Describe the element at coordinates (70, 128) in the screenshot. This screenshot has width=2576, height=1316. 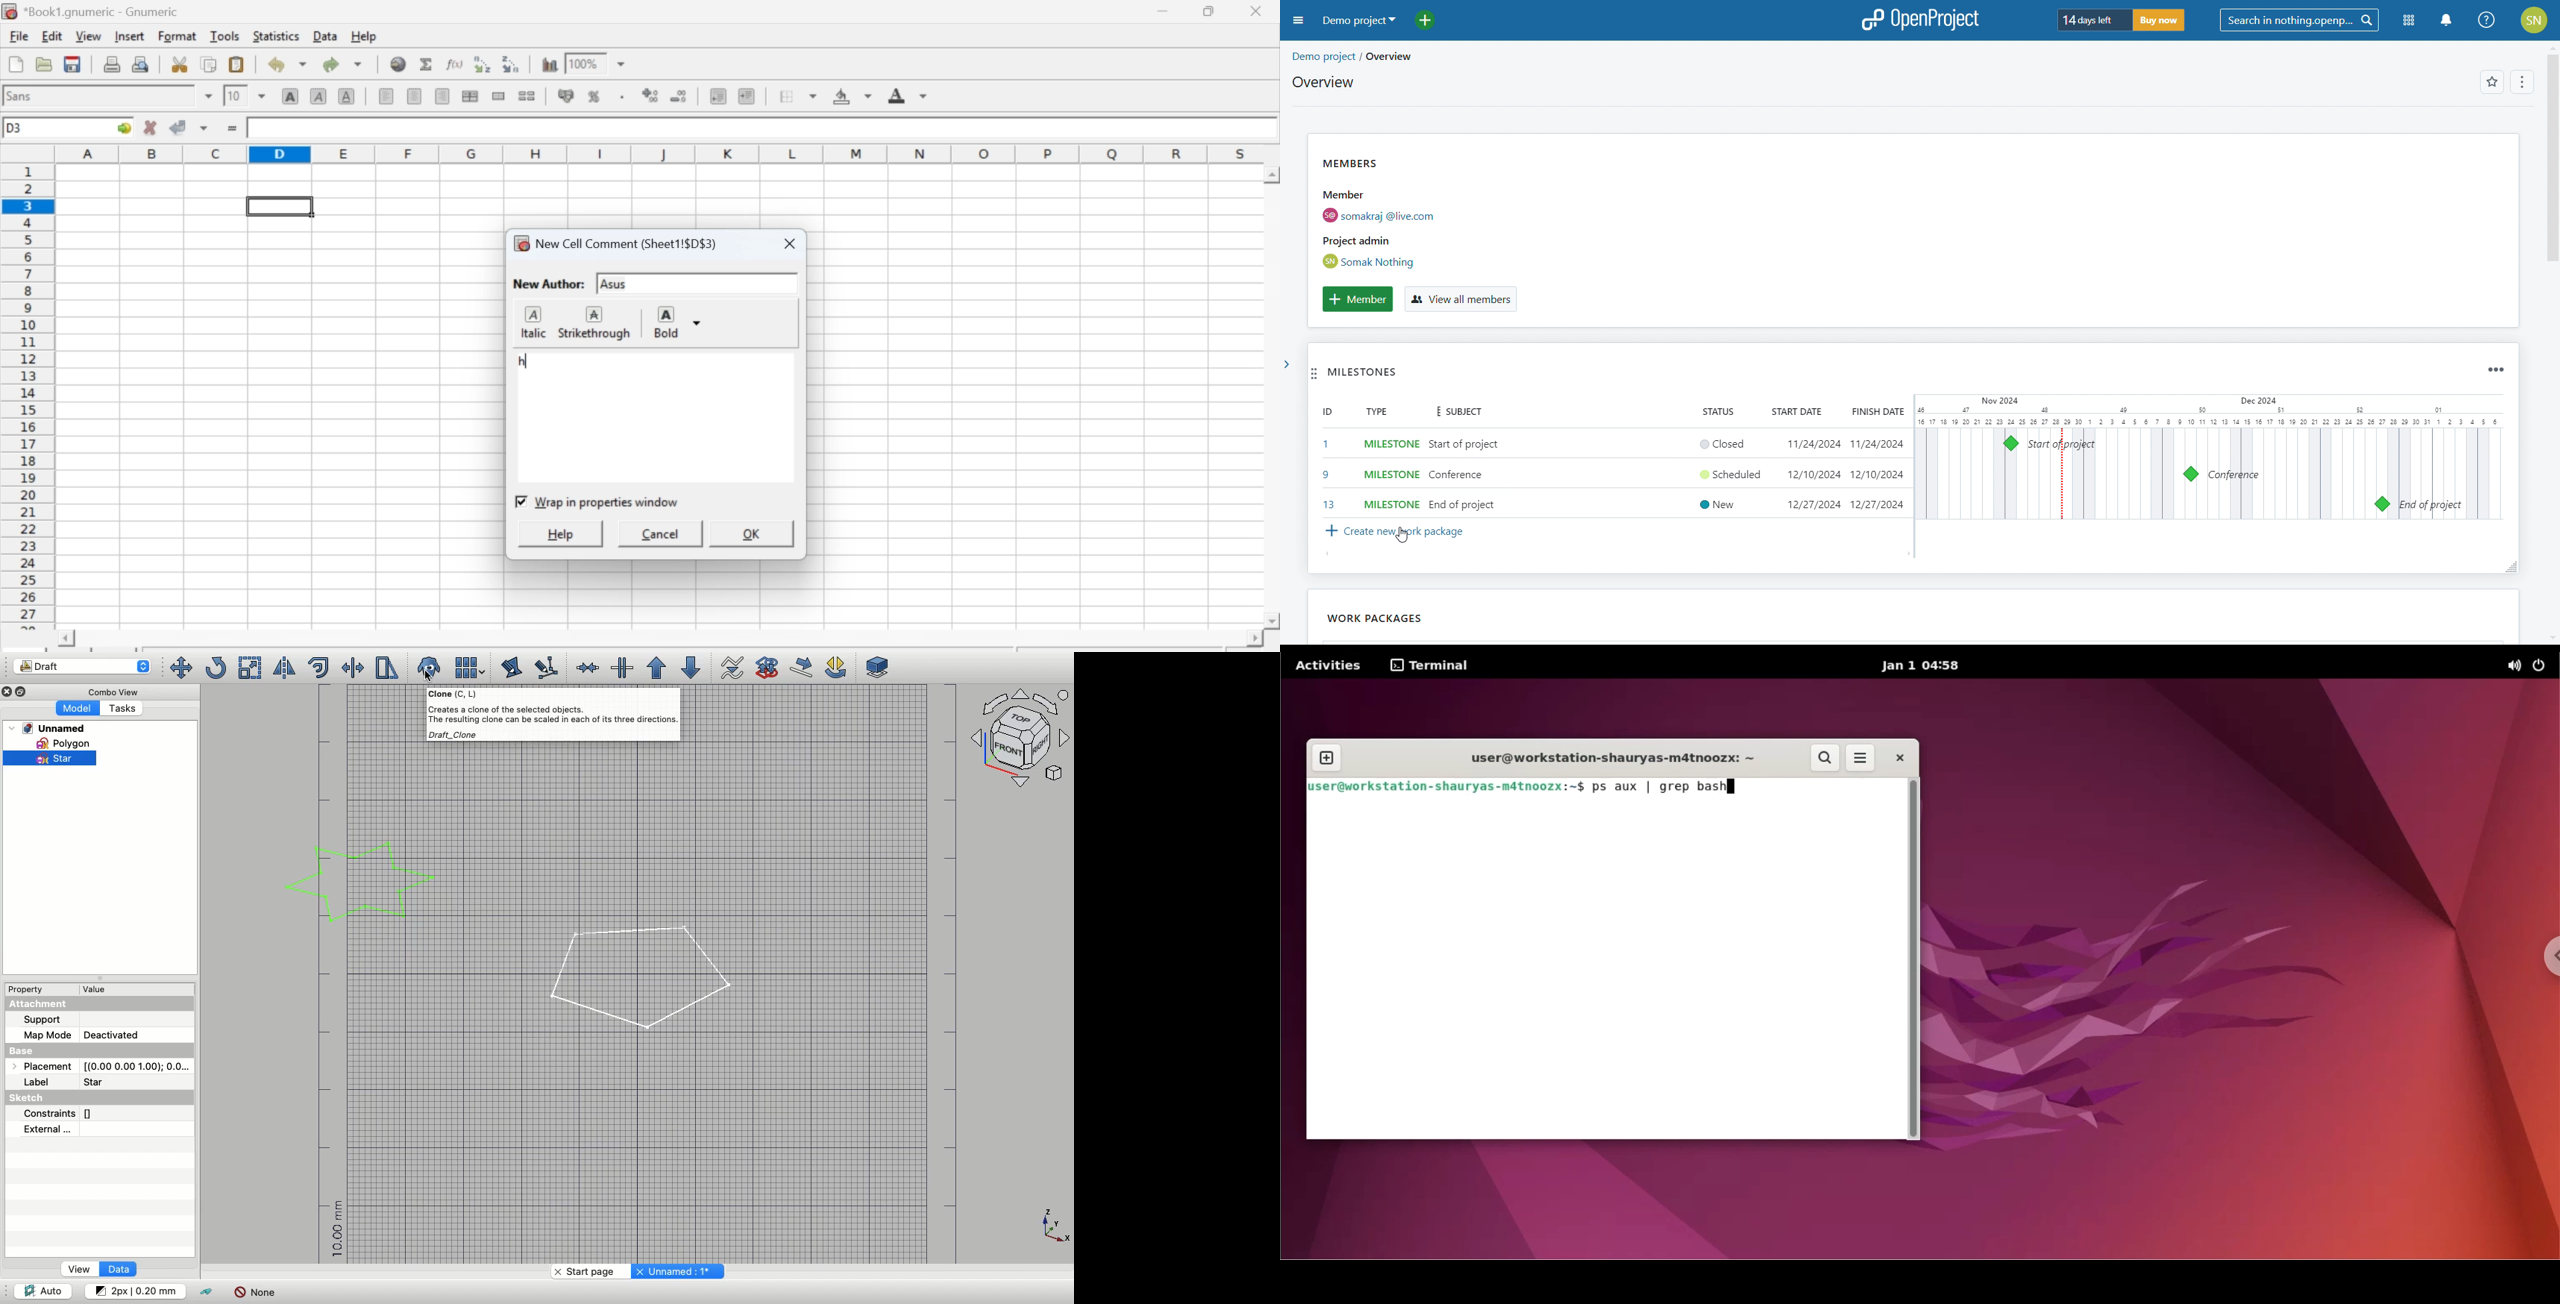
I see `Active cell` at that location.